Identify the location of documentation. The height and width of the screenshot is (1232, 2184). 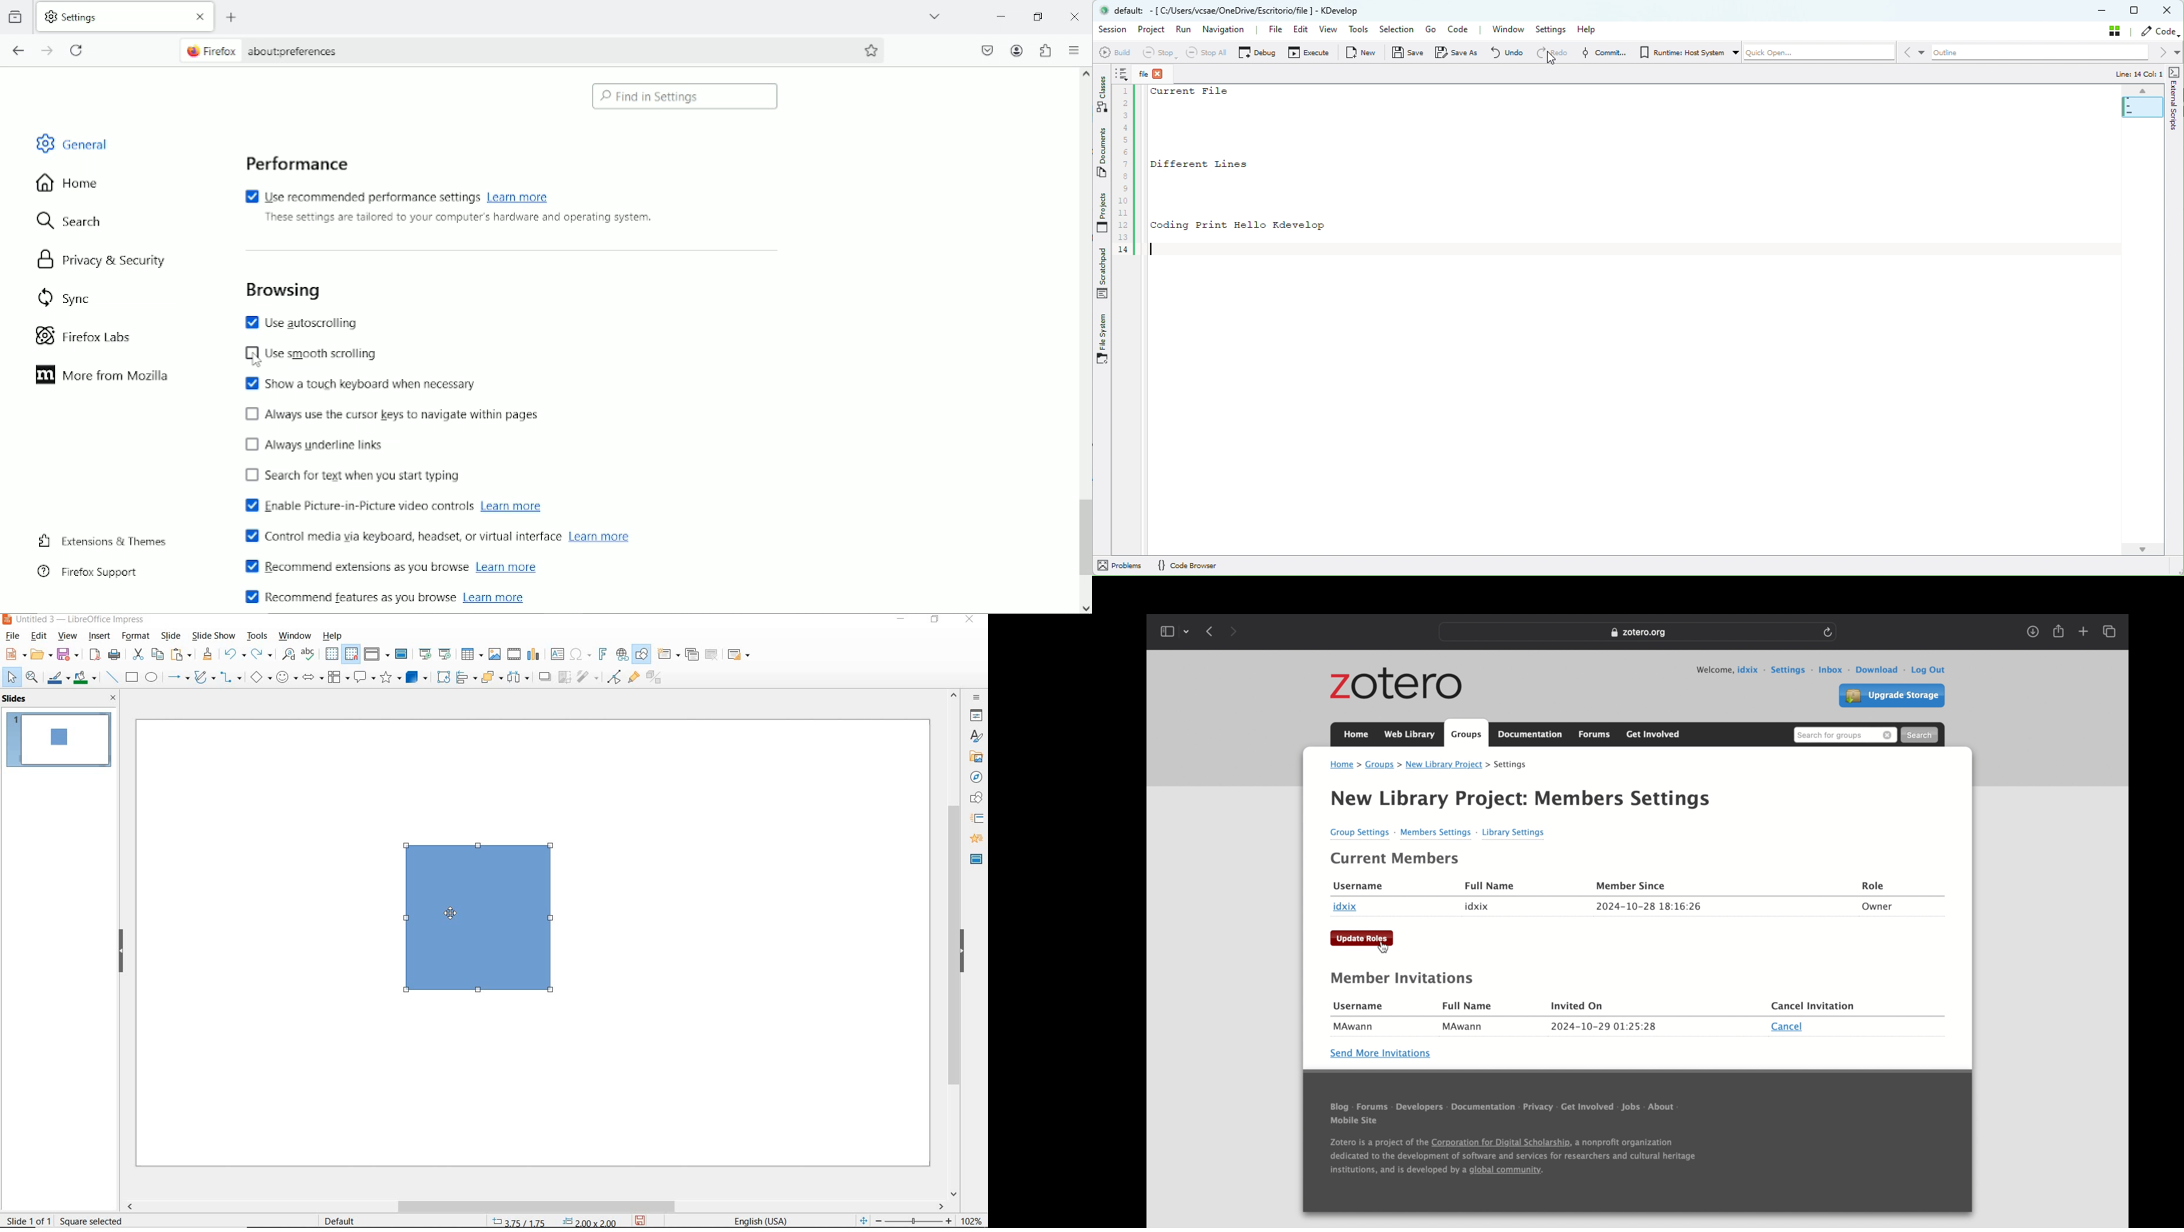
(1531, 735).